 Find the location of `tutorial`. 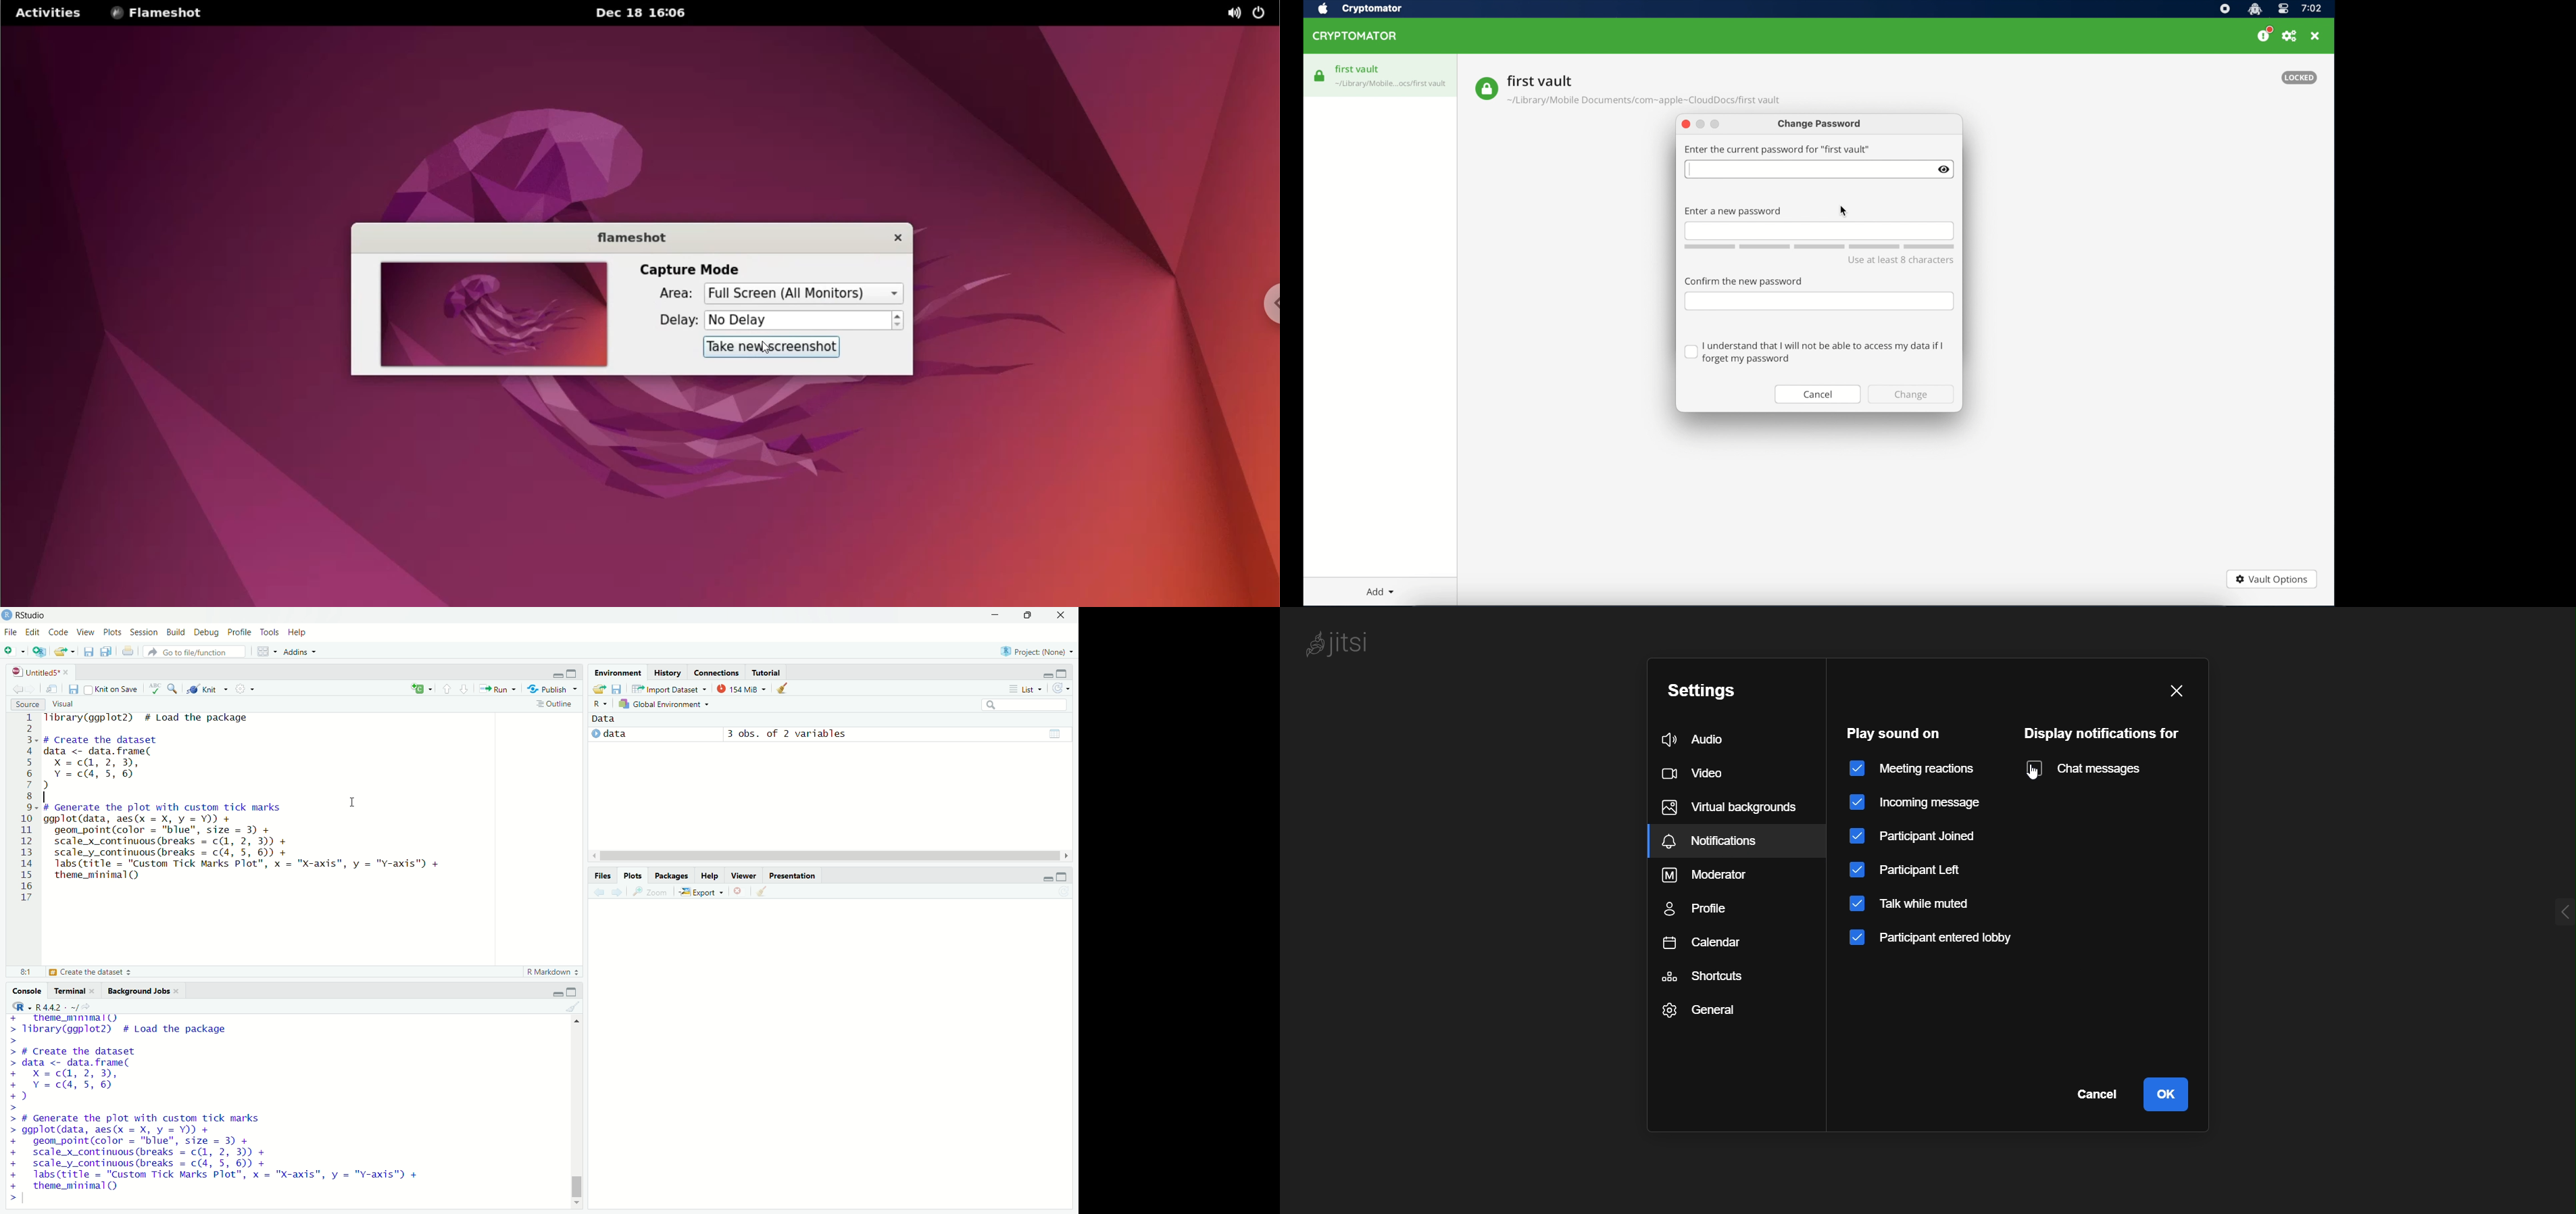

tutorial is located at coordinates (767, 672).